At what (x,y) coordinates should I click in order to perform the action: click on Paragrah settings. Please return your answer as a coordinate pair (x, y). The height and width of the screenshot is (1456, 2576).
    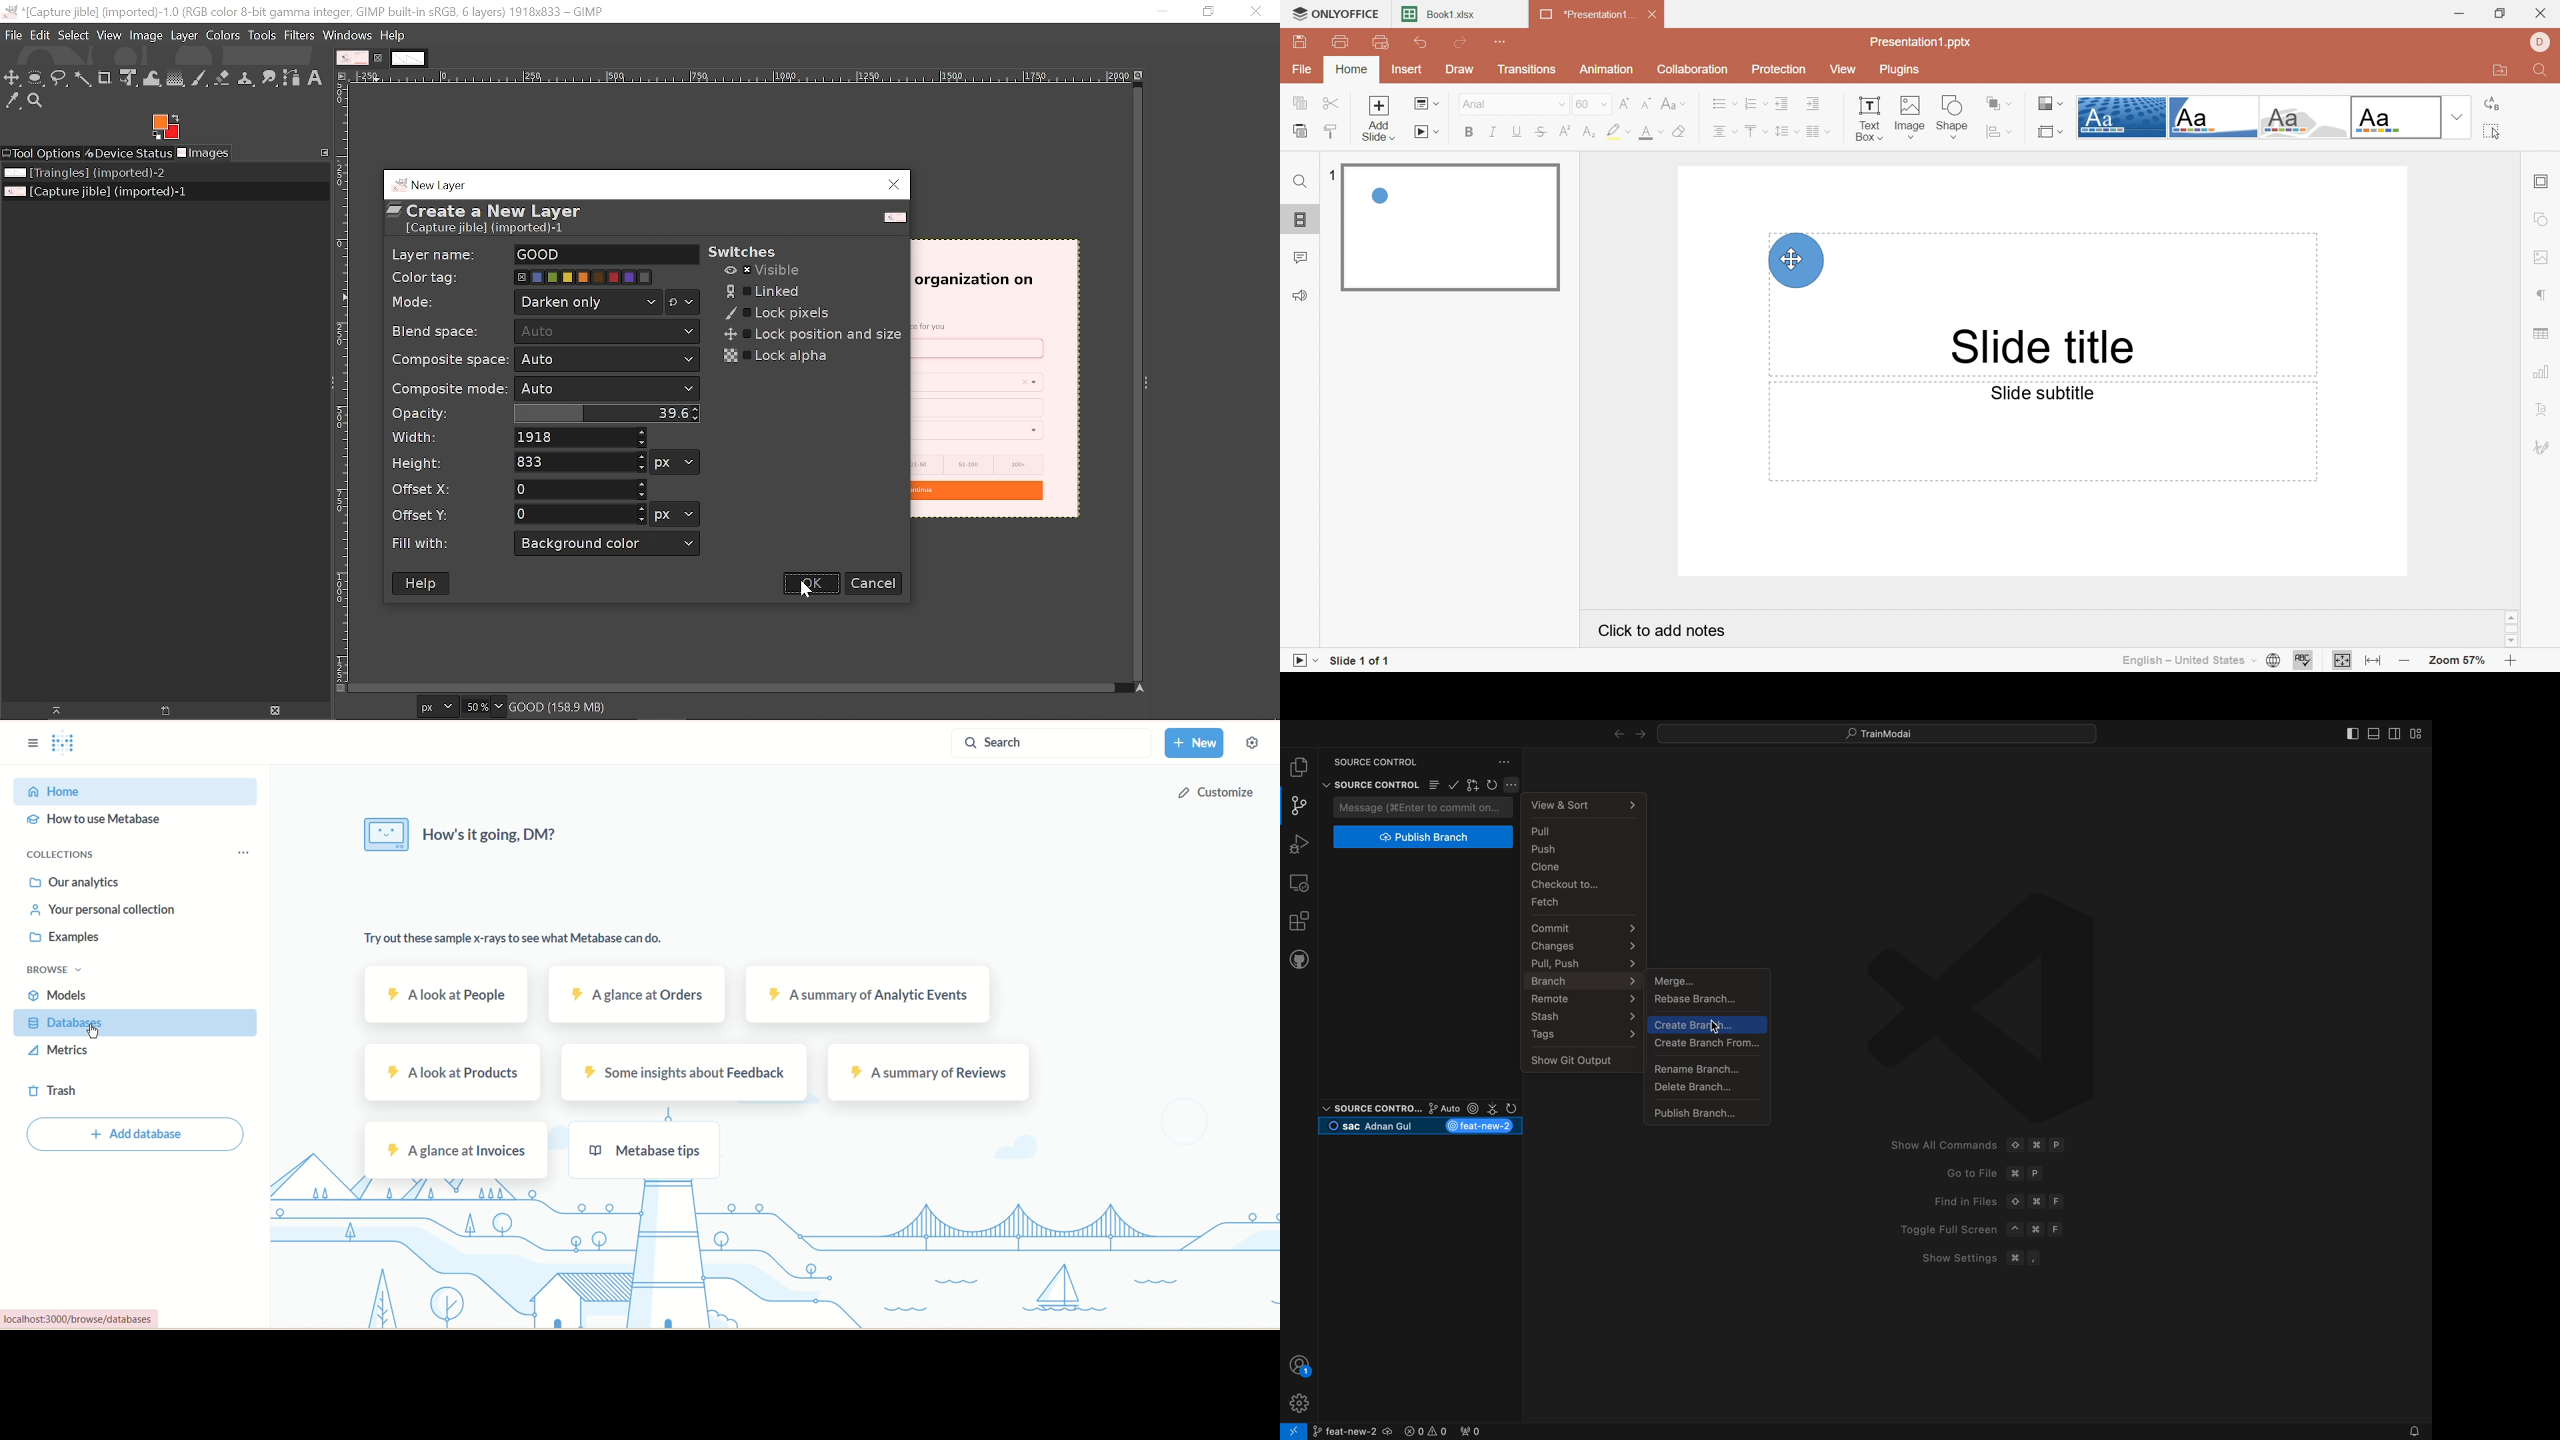
    Looking at the image, I should click on (2543, 293).